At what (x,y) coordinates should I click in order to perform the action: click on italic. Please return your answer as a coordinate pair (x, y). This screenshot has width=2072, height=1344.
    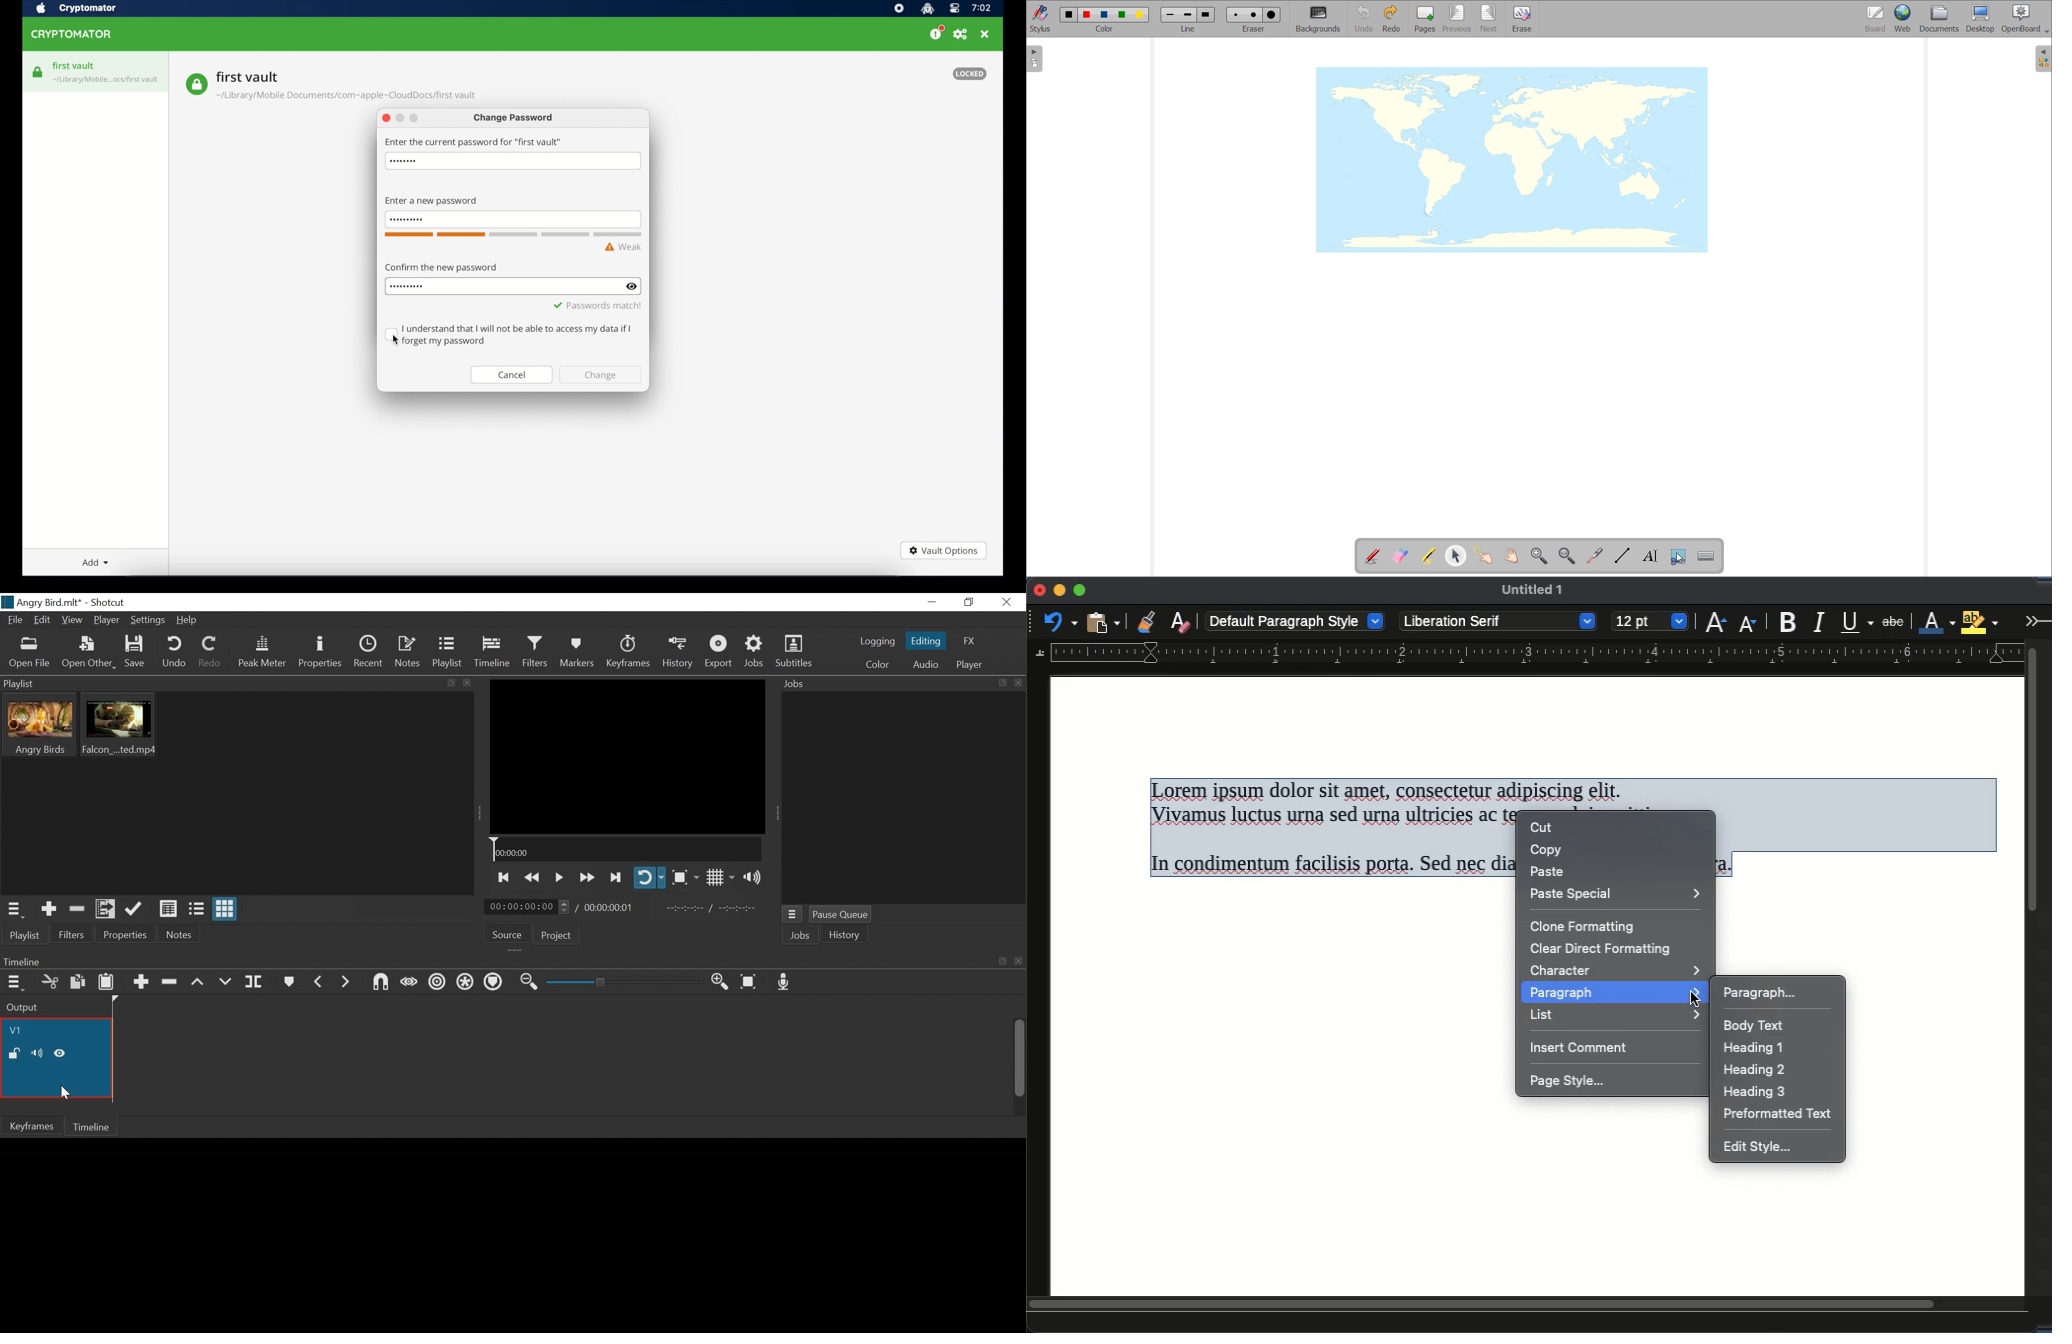
    Looking at the image, I should click on (1818, 623).